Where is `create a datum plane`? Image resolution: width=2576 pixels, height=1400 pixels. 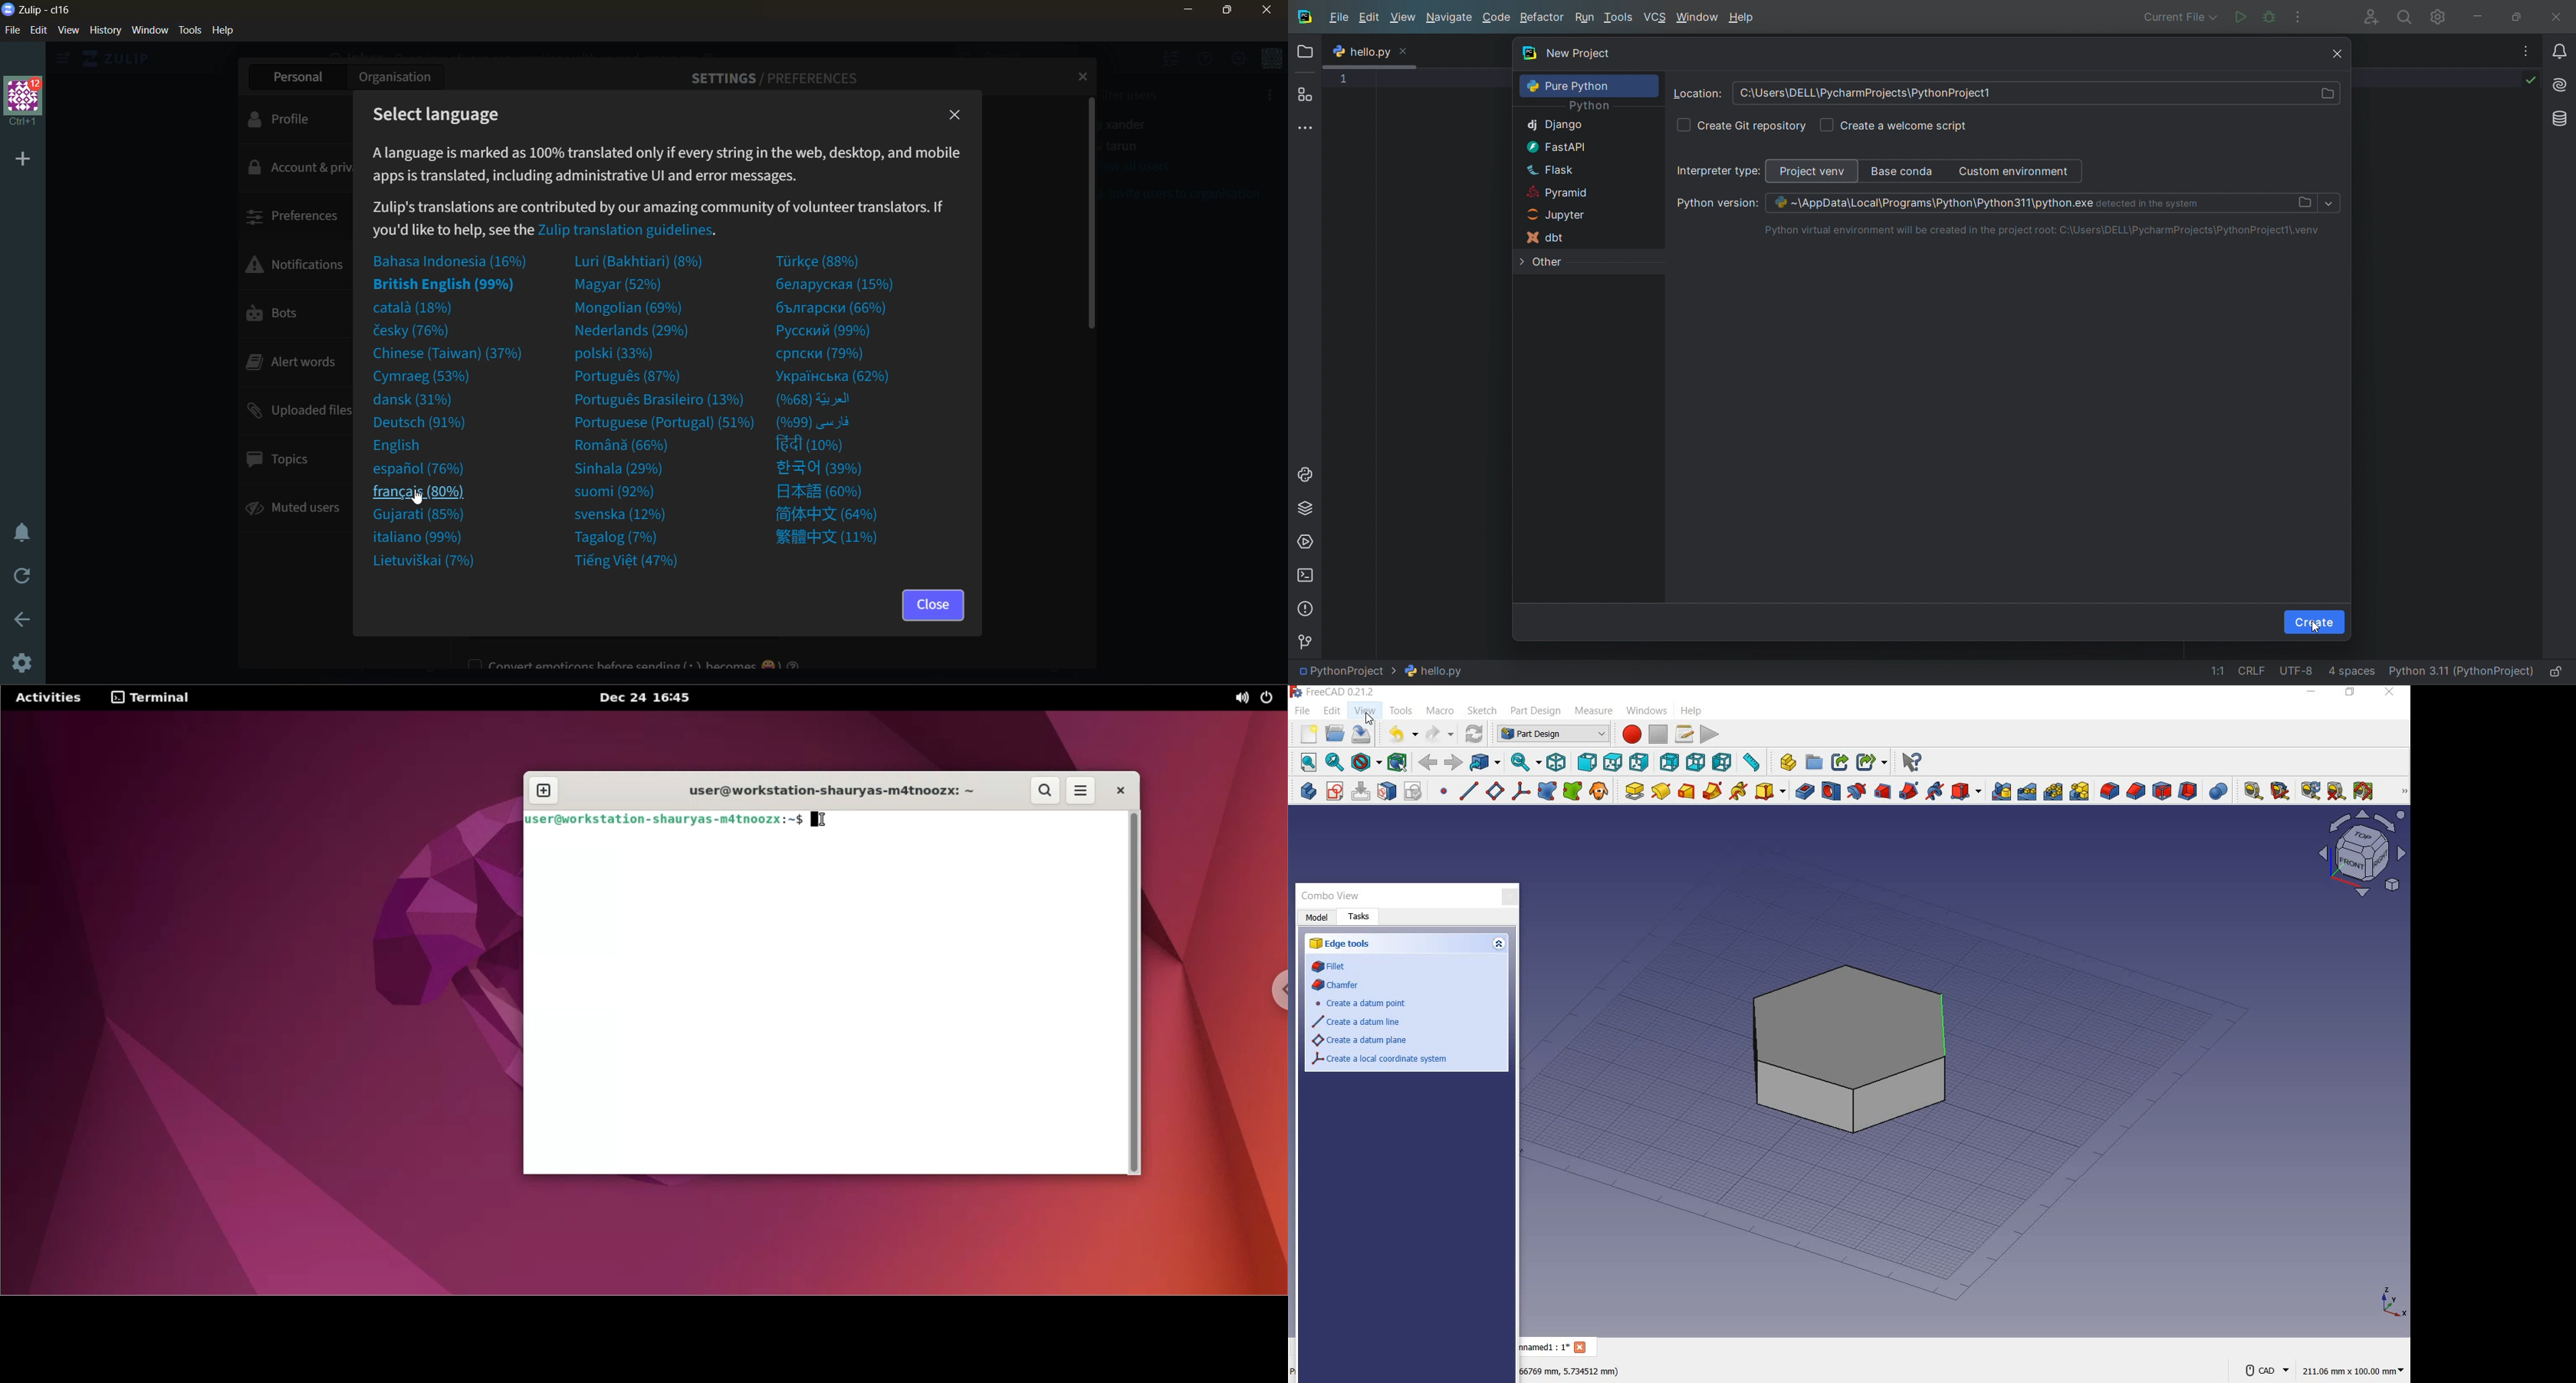 create a datum plane is located at coordinates (1494, 792).